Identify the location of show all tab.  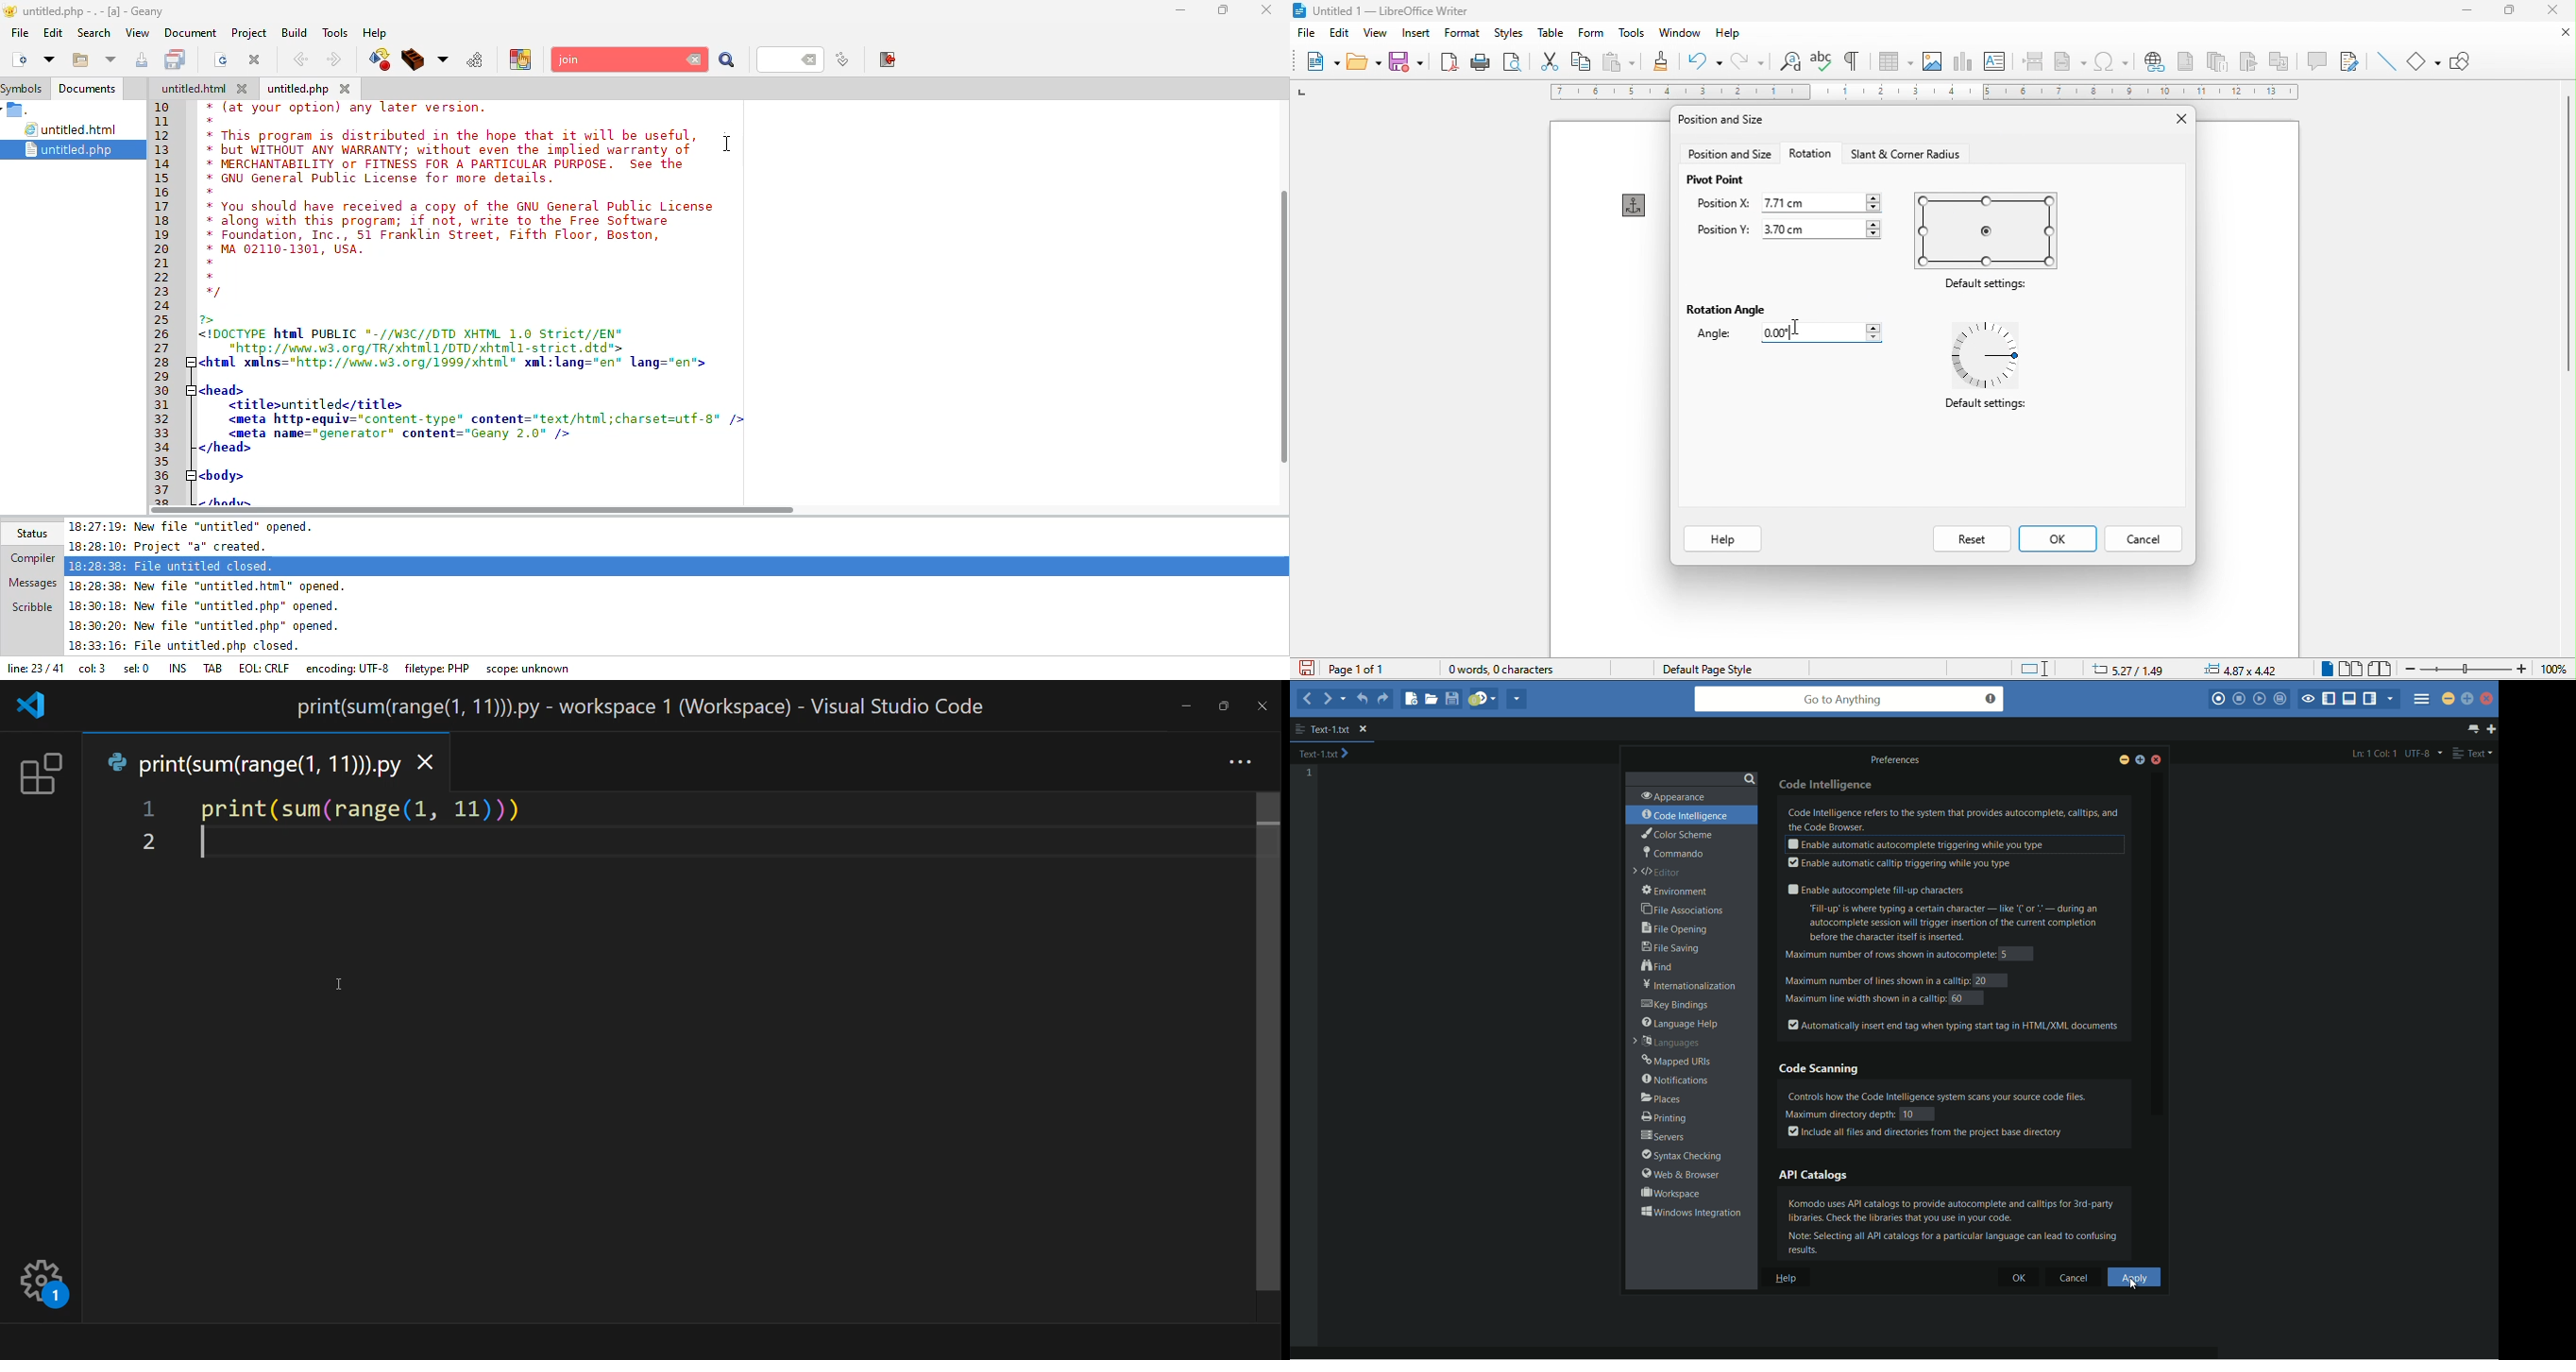
(2475, 729).